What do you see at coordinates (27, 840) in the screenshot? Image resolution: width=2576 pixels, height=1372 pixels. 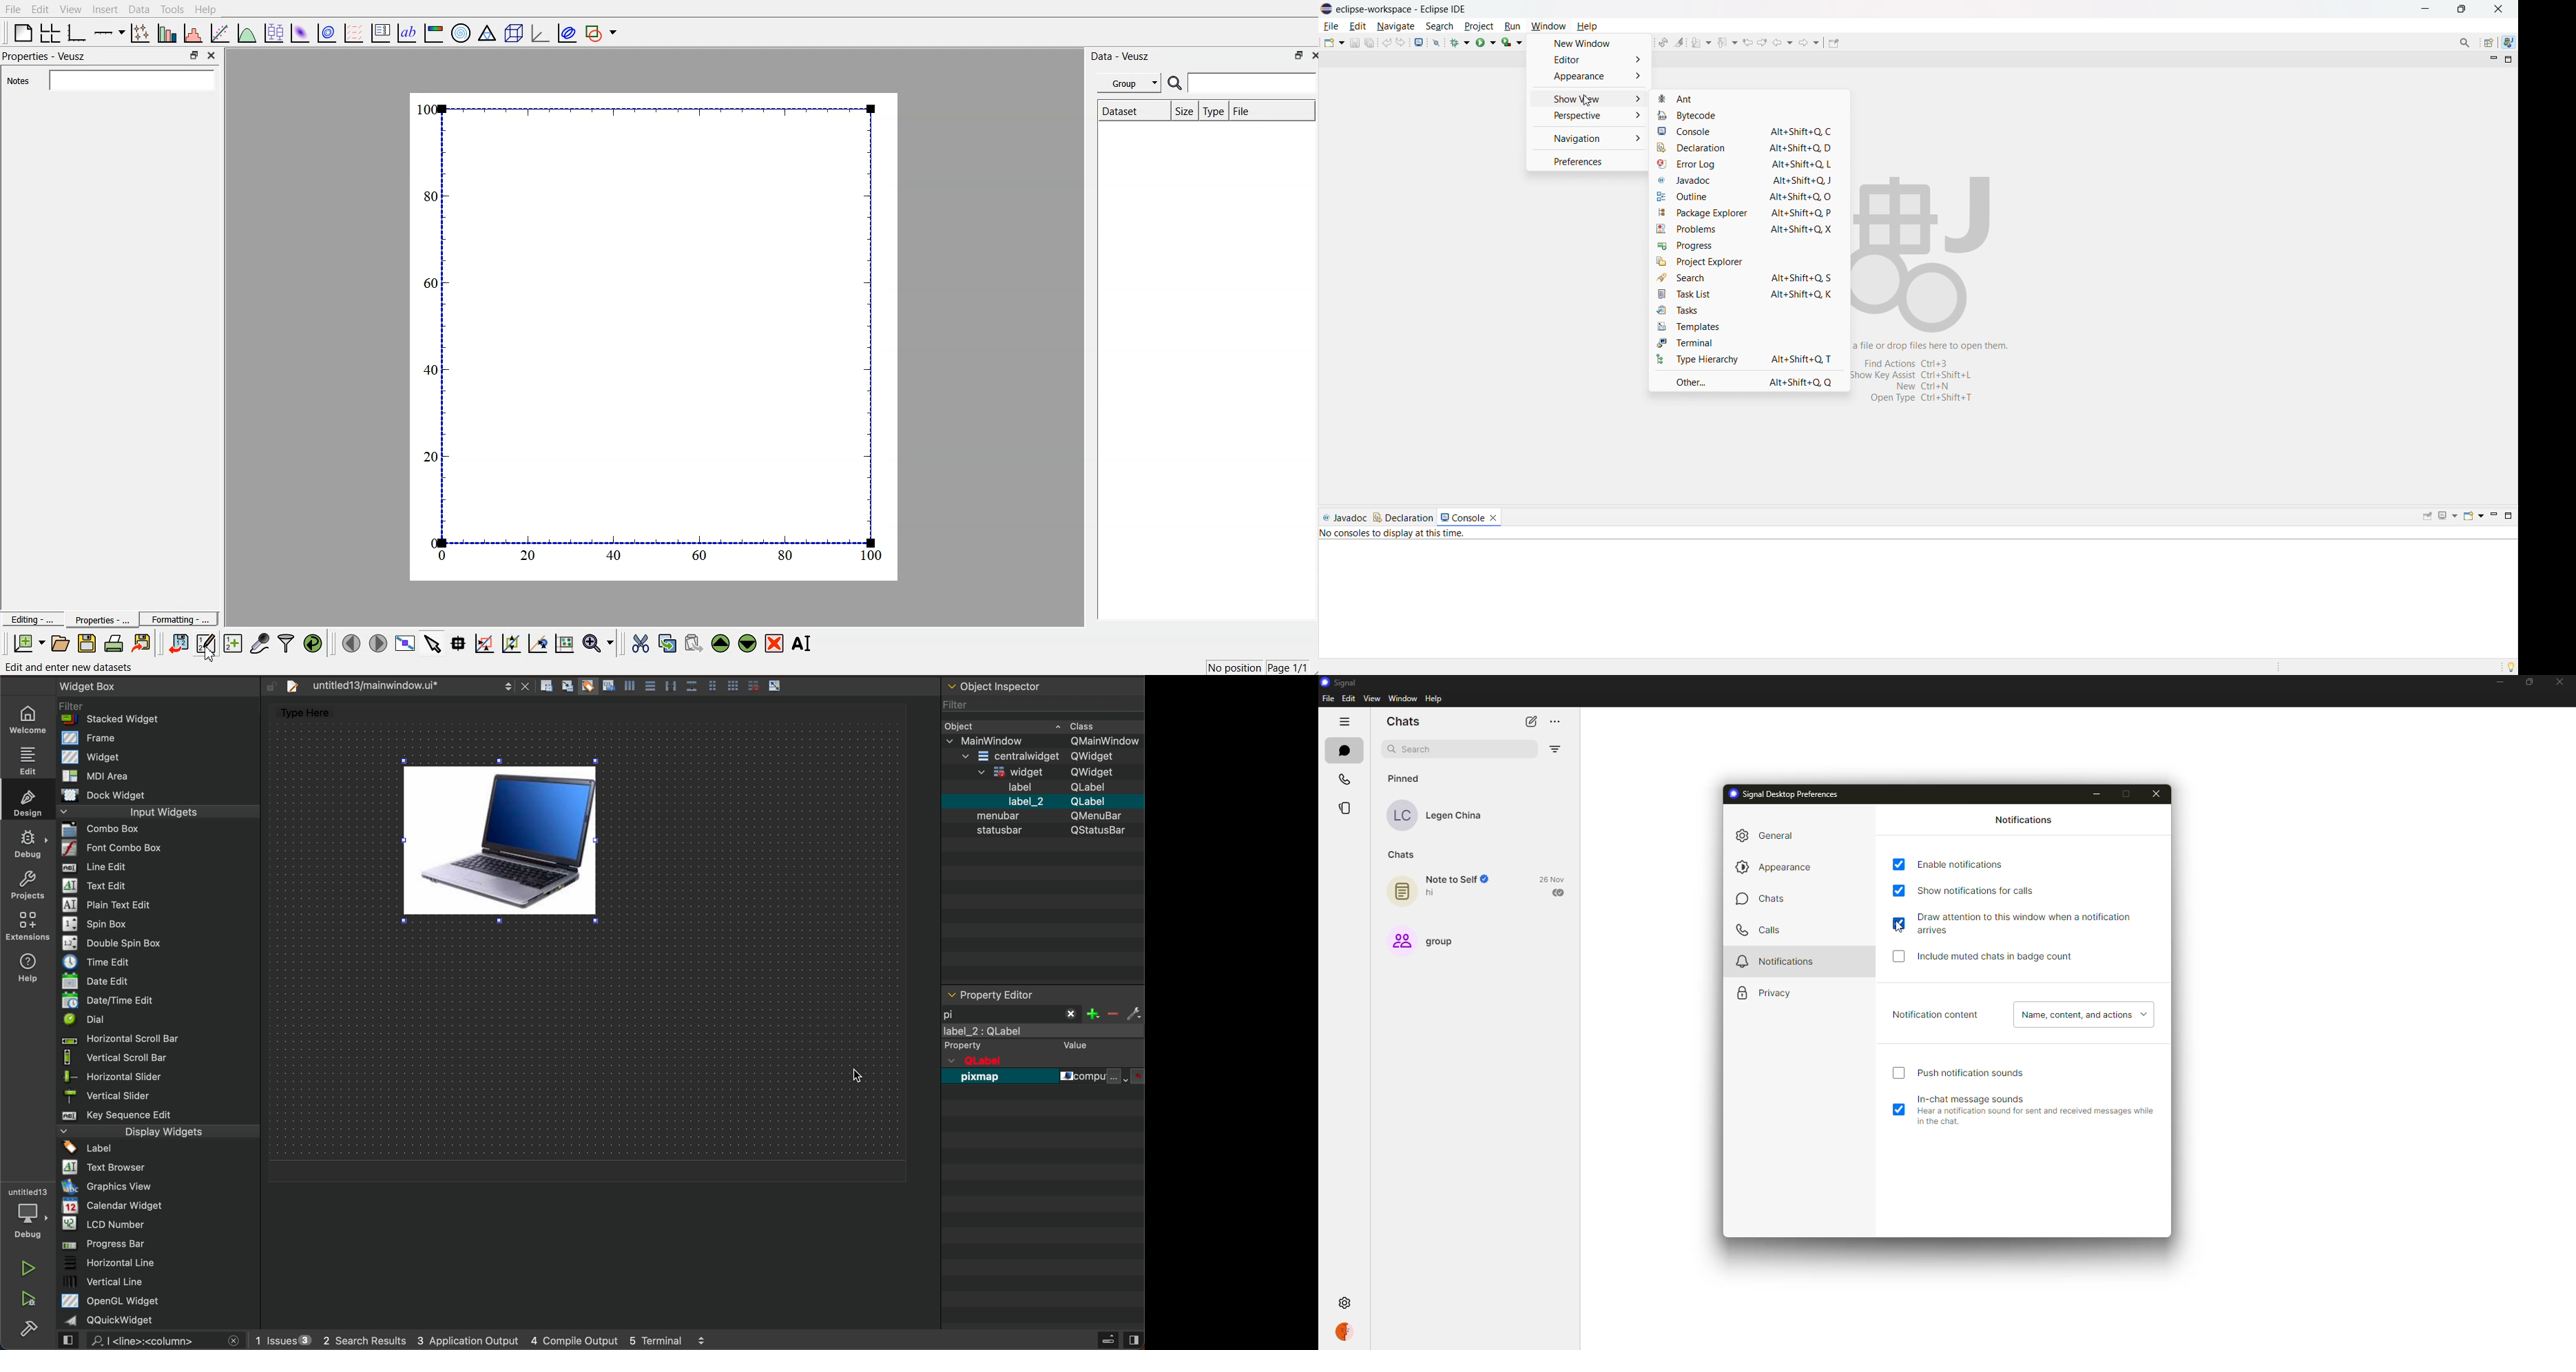 I see `debug` at bounding box center [27, 840].